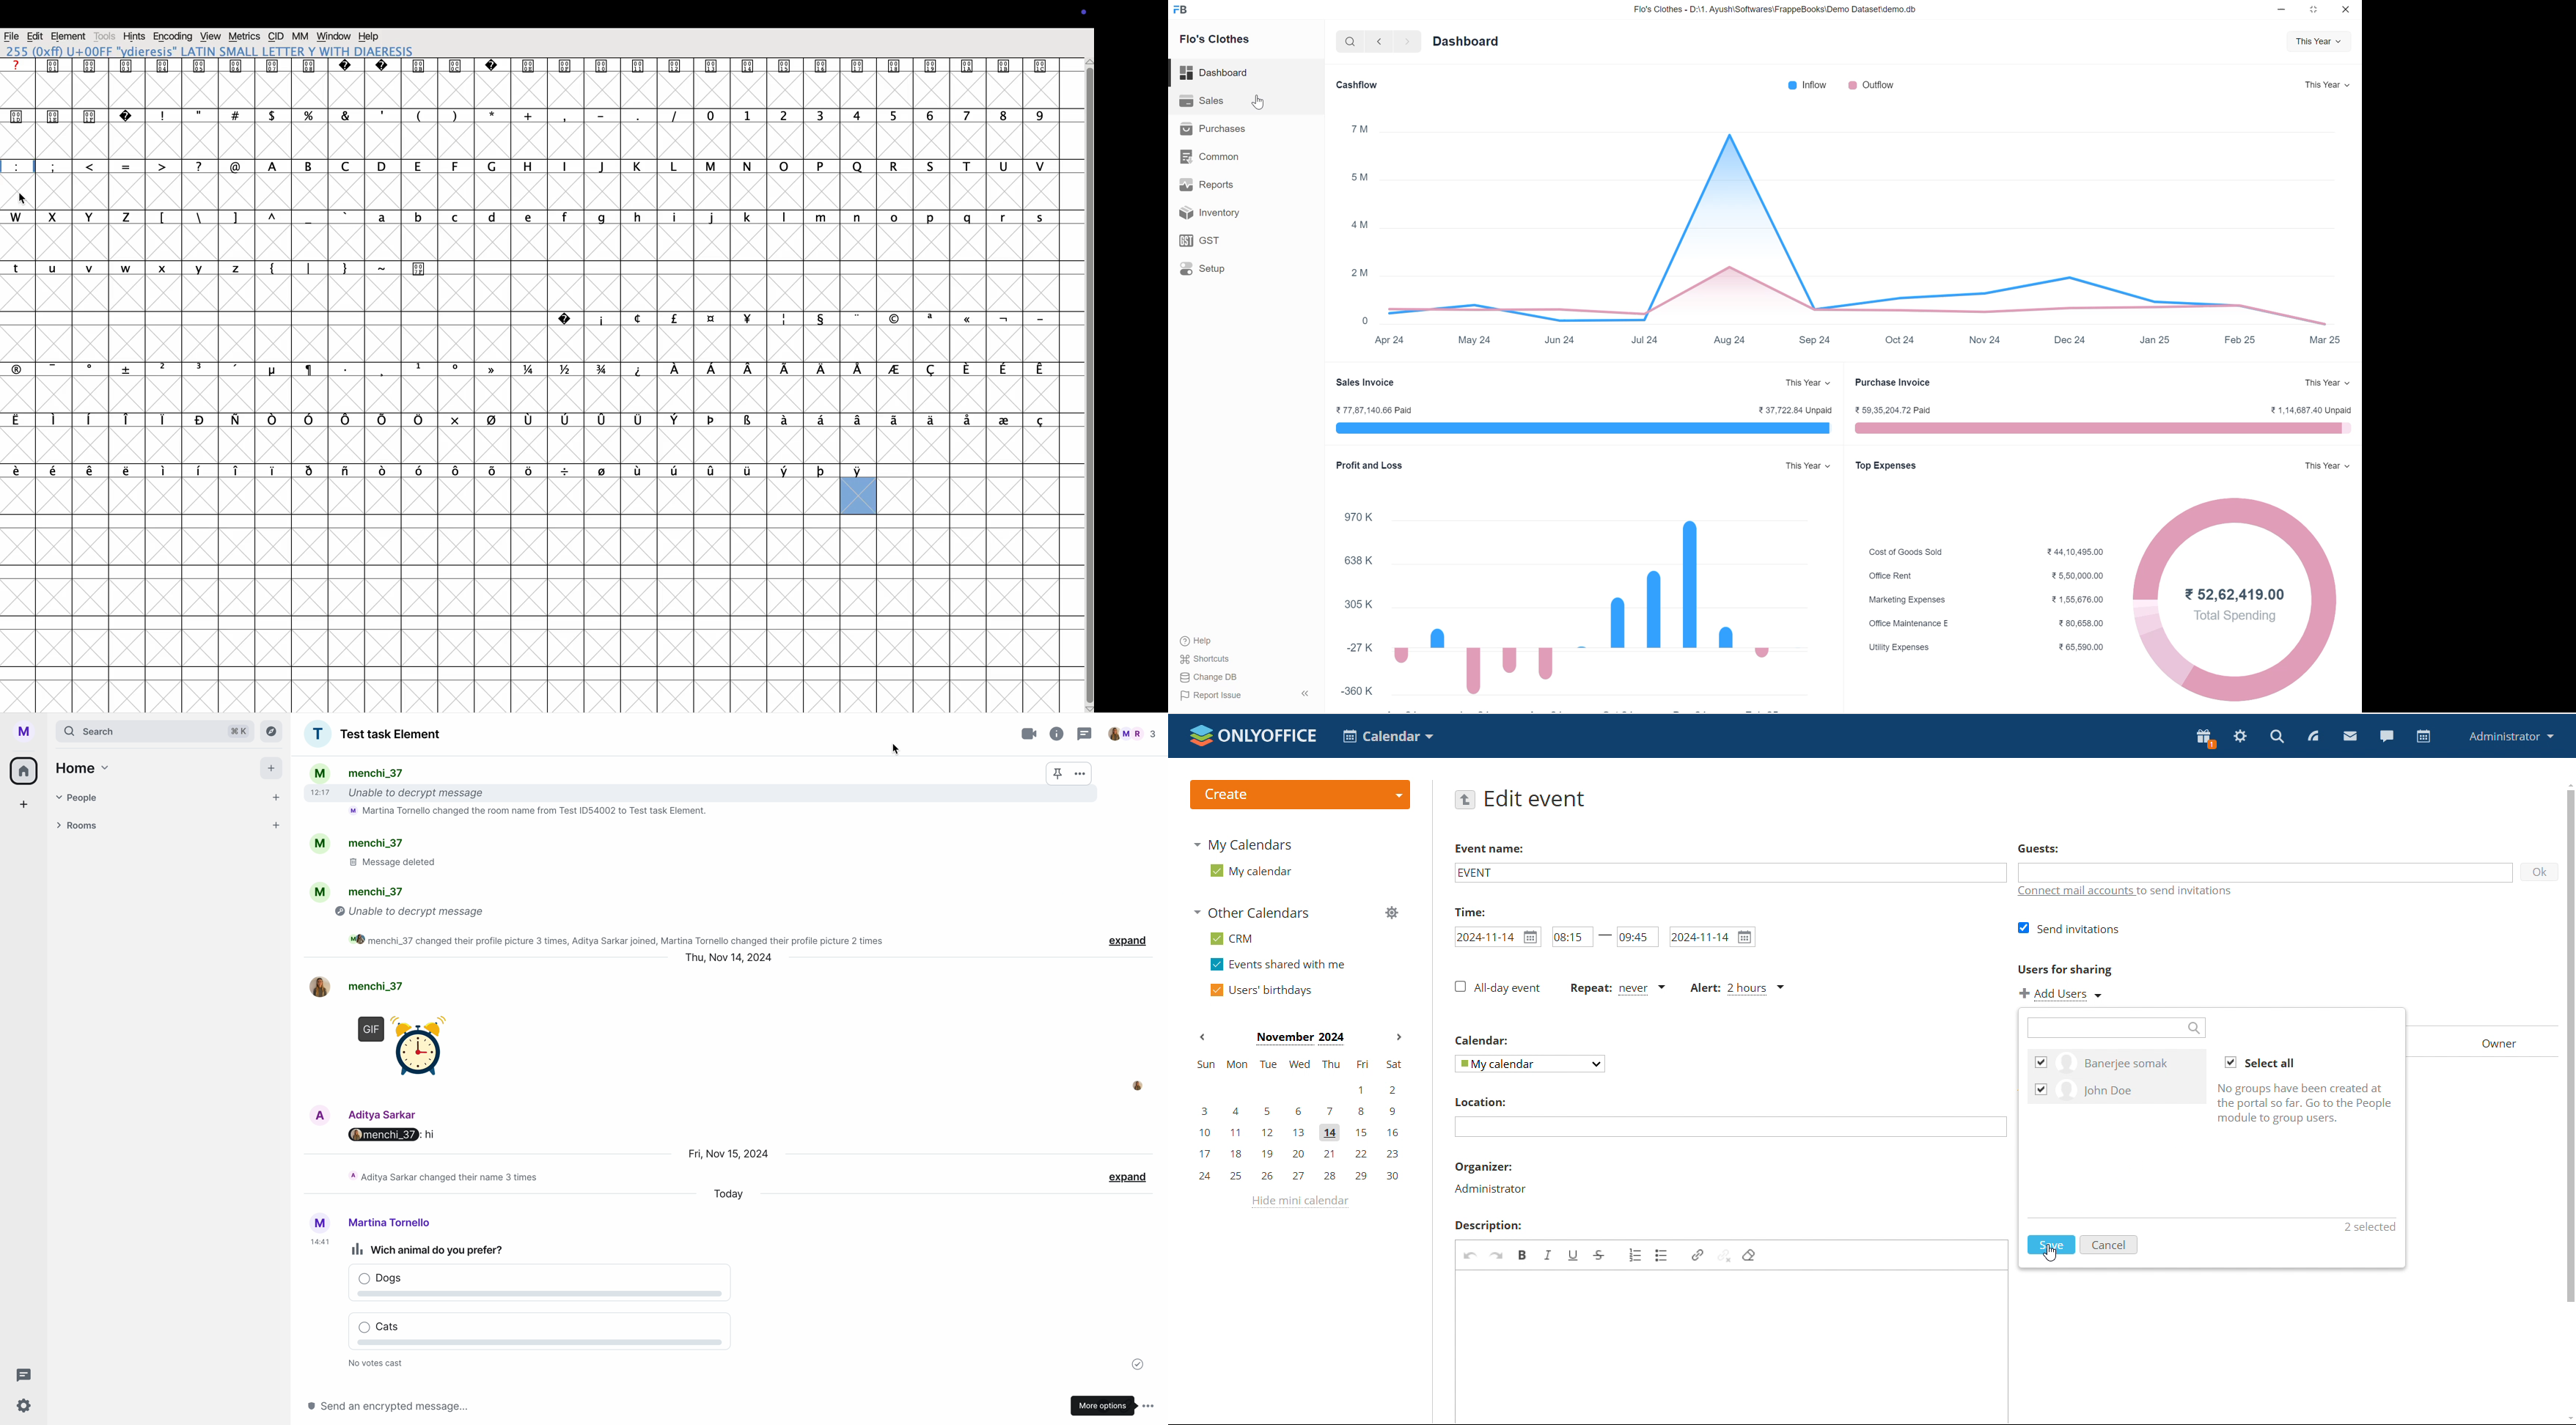 This screenshot has height=1428, width=2576. I want to click on hide sidebar, so click(1307, 694).